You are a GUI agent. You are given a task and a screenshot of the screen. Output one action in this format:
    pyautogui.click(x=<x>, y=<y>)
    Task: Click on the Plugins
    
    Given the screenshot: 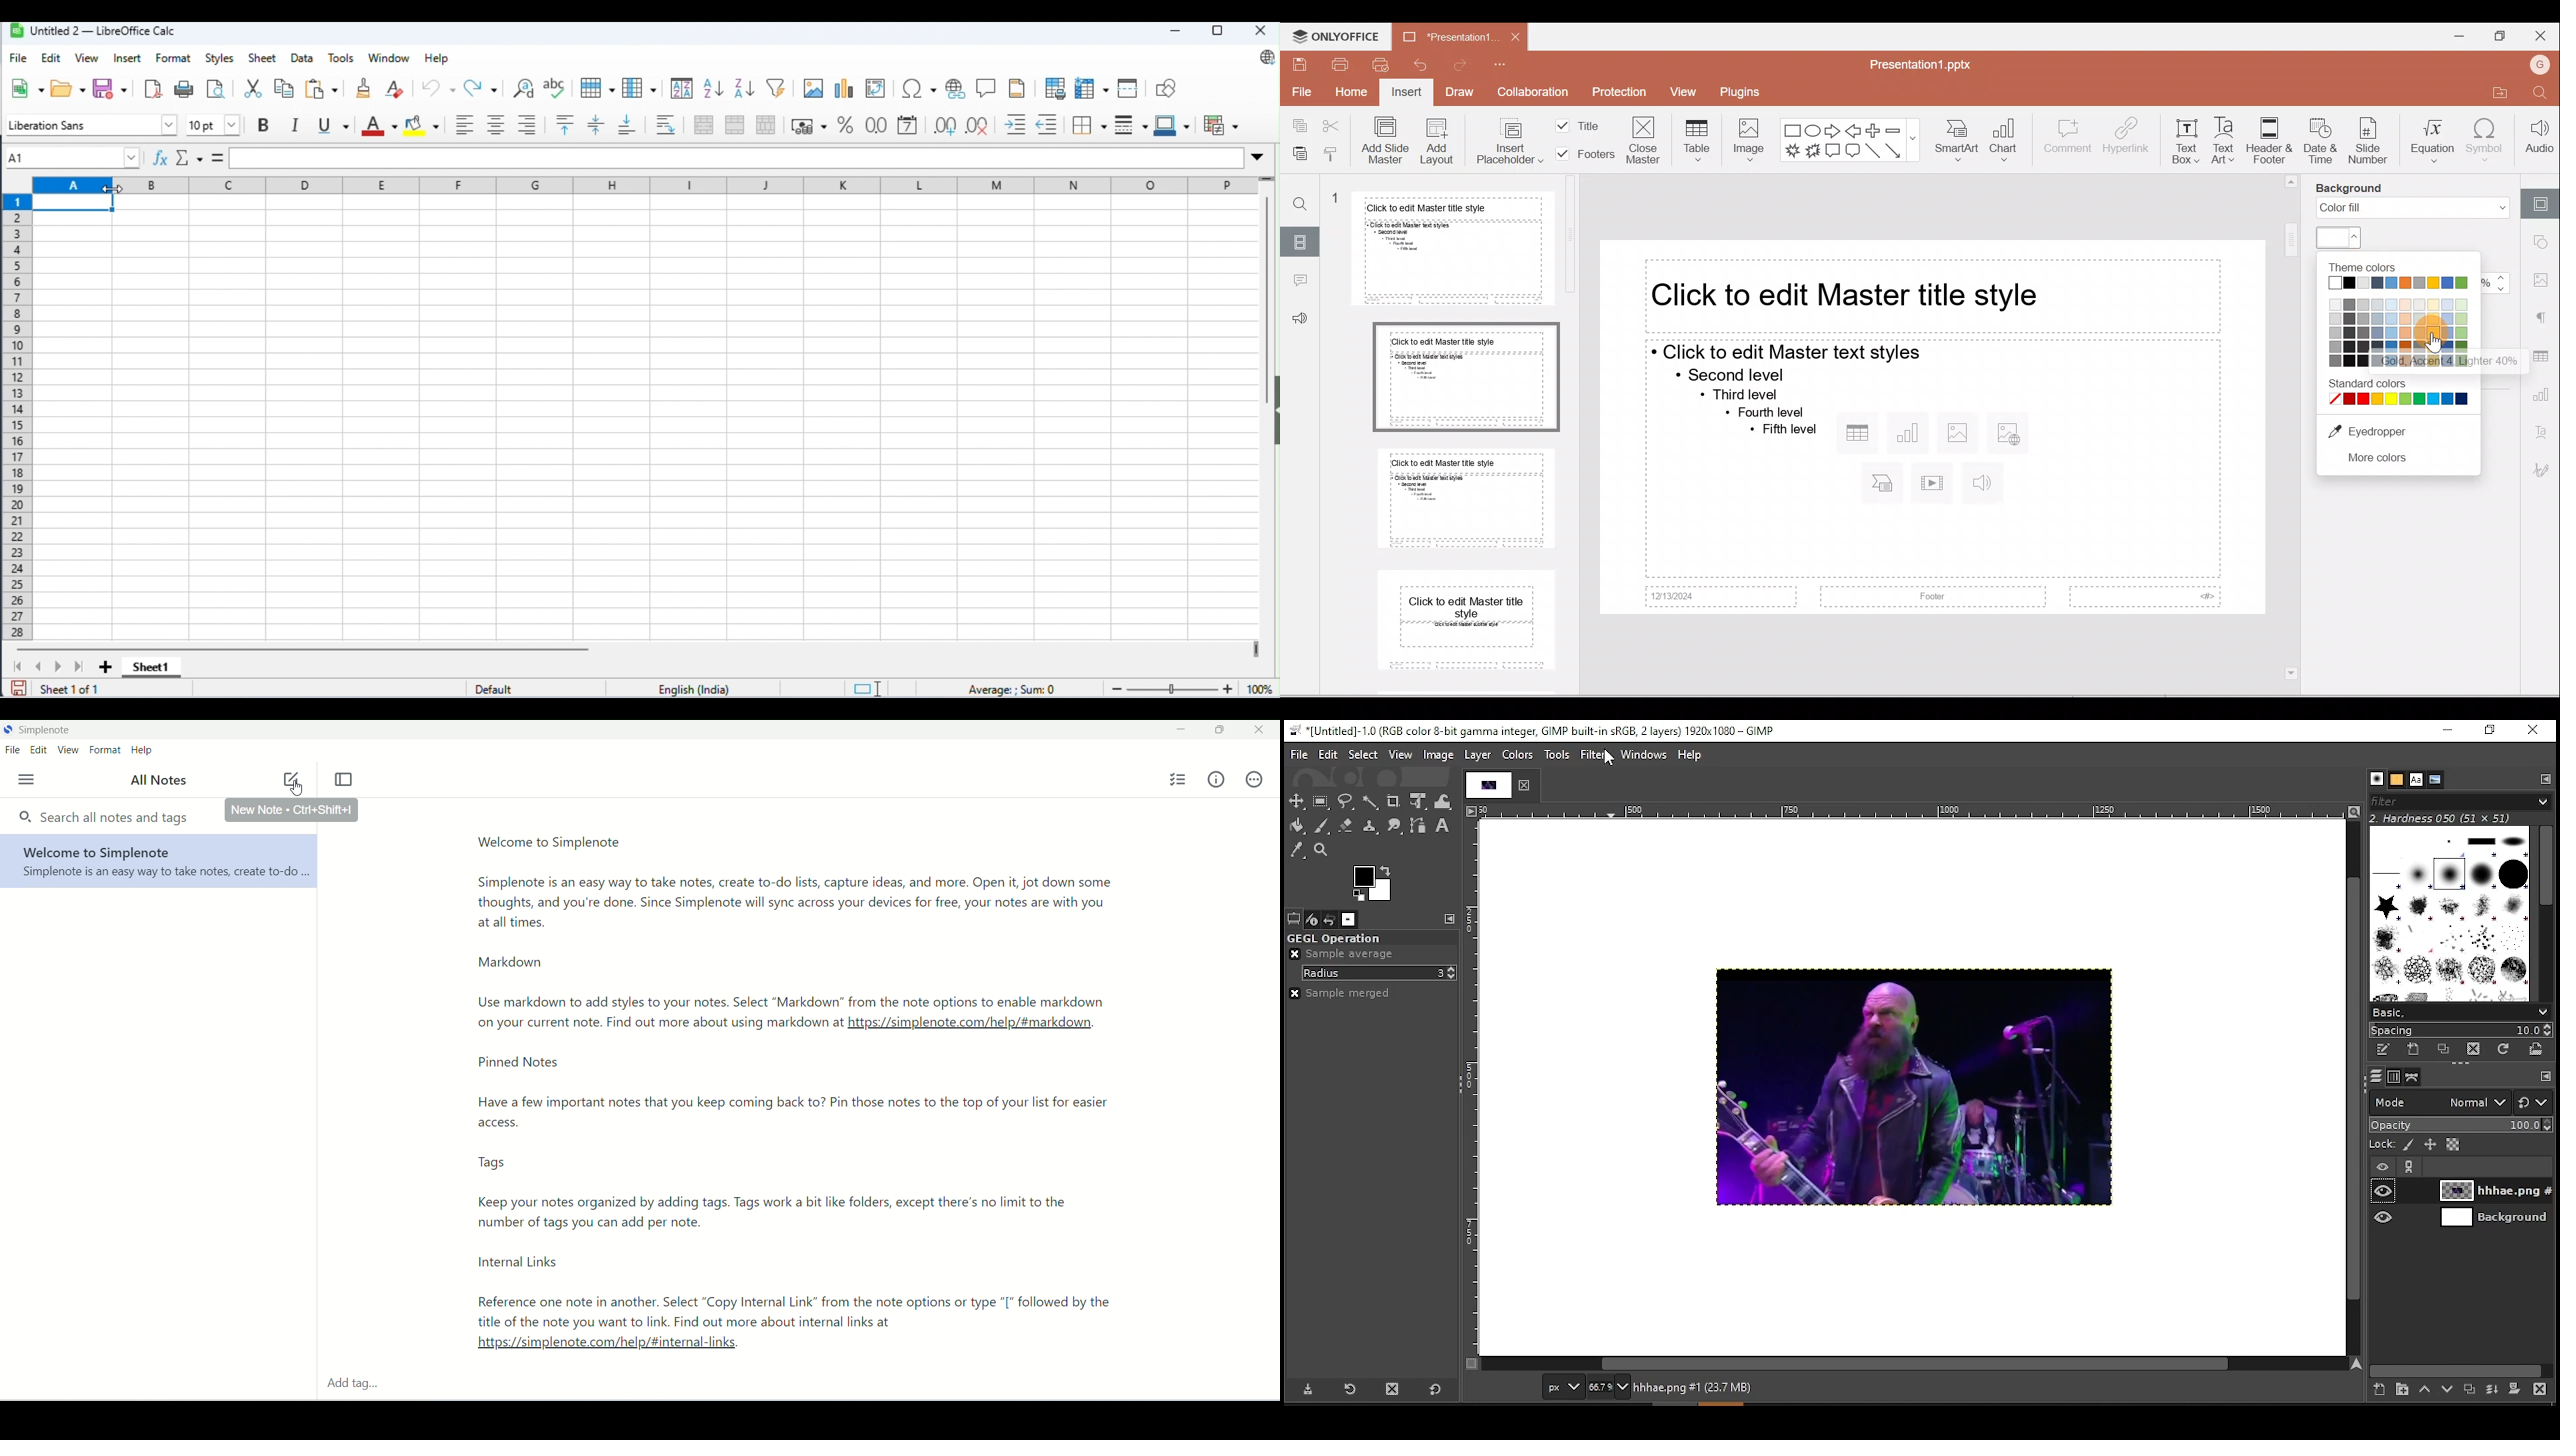 What is the action you would take?
    pyautogui.click(x=1752, y=93)
    